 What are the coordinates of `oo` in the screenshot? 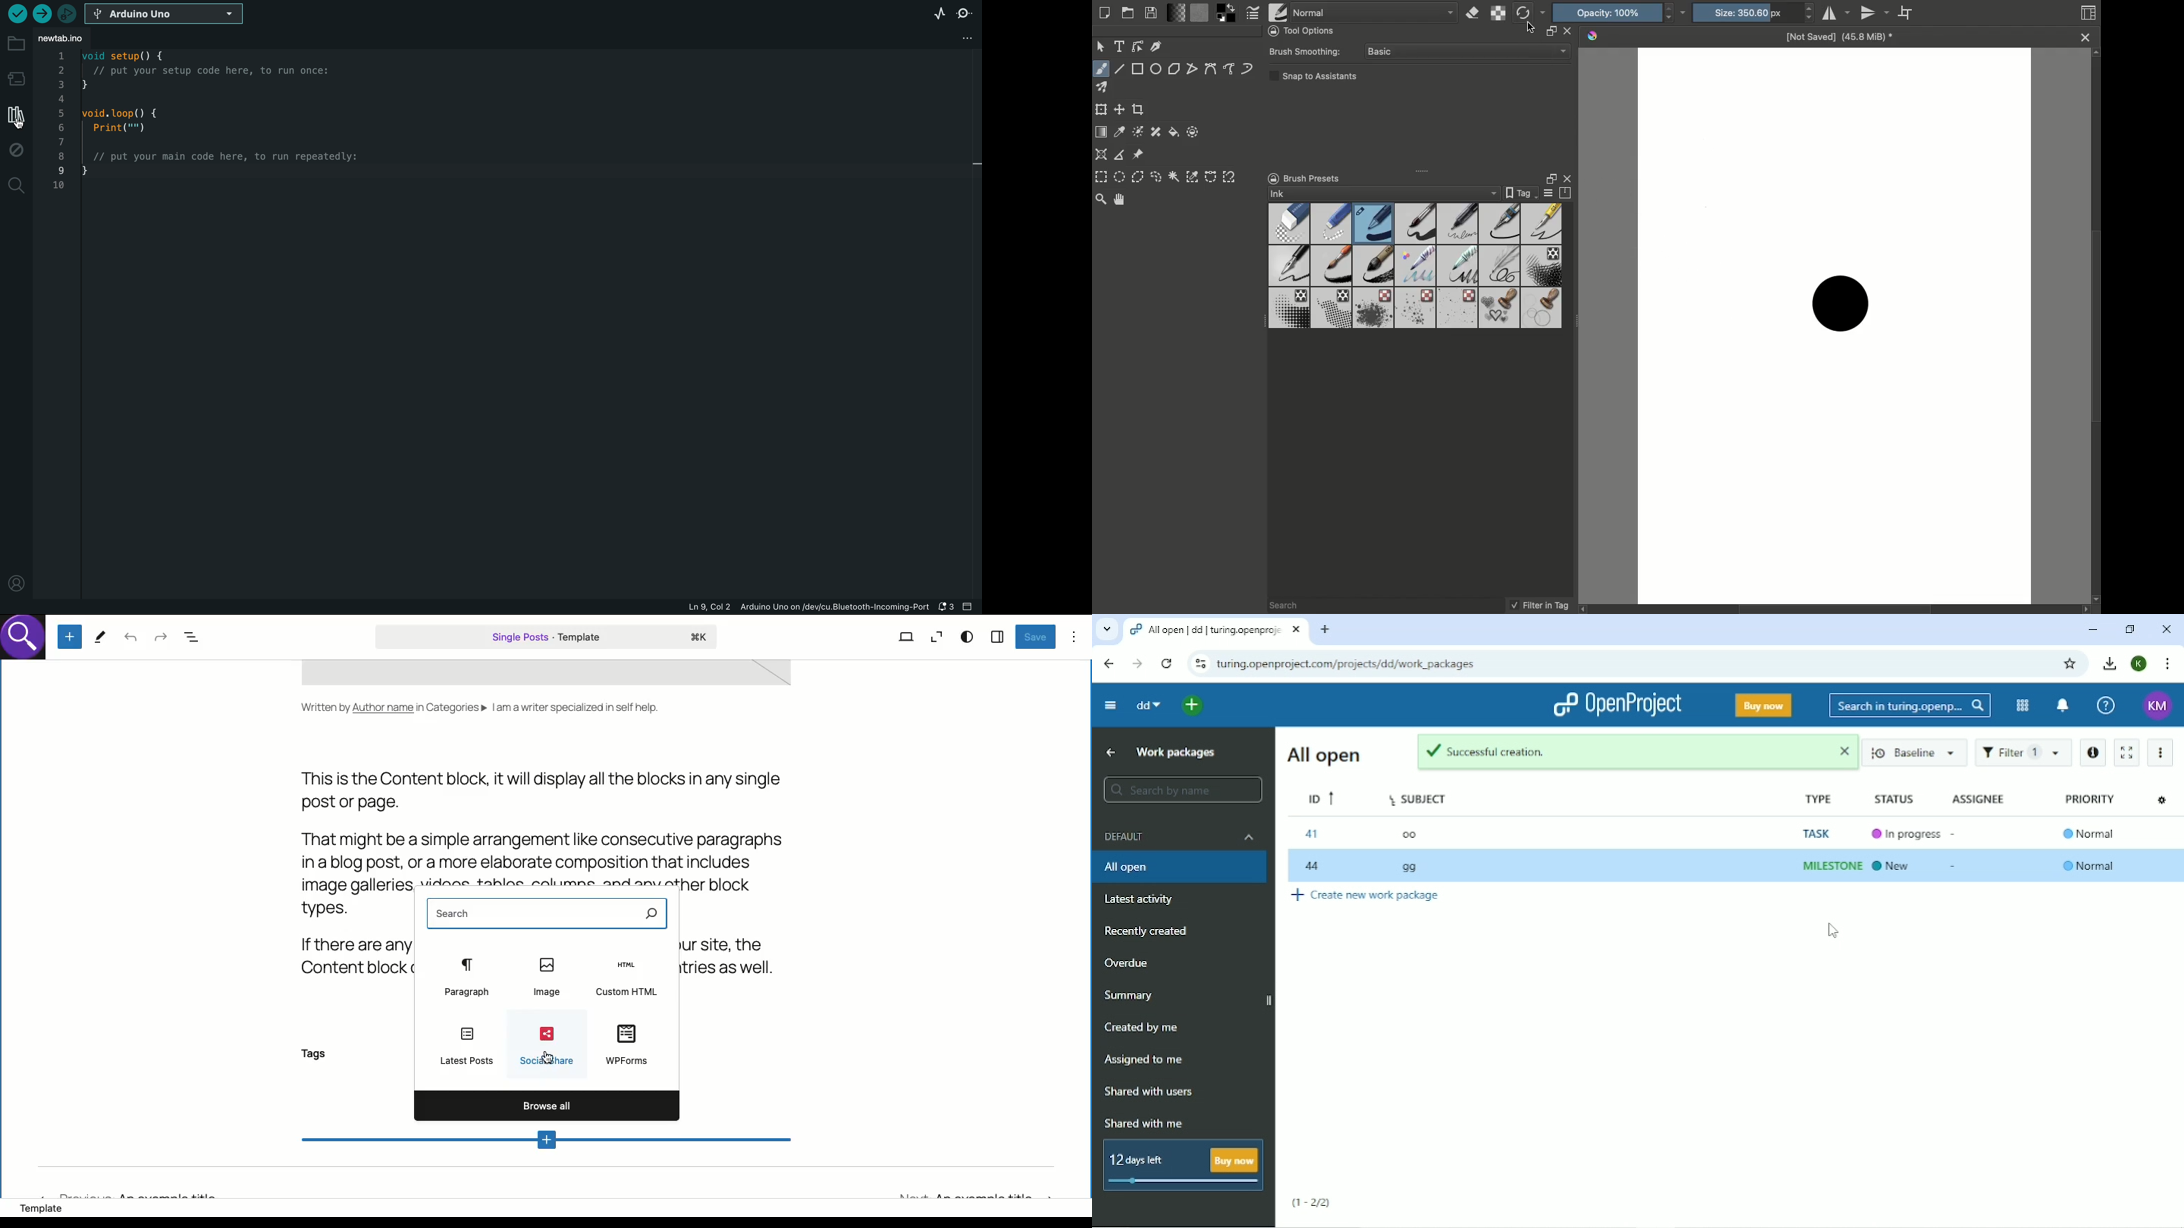 It's located at (1410, 836).